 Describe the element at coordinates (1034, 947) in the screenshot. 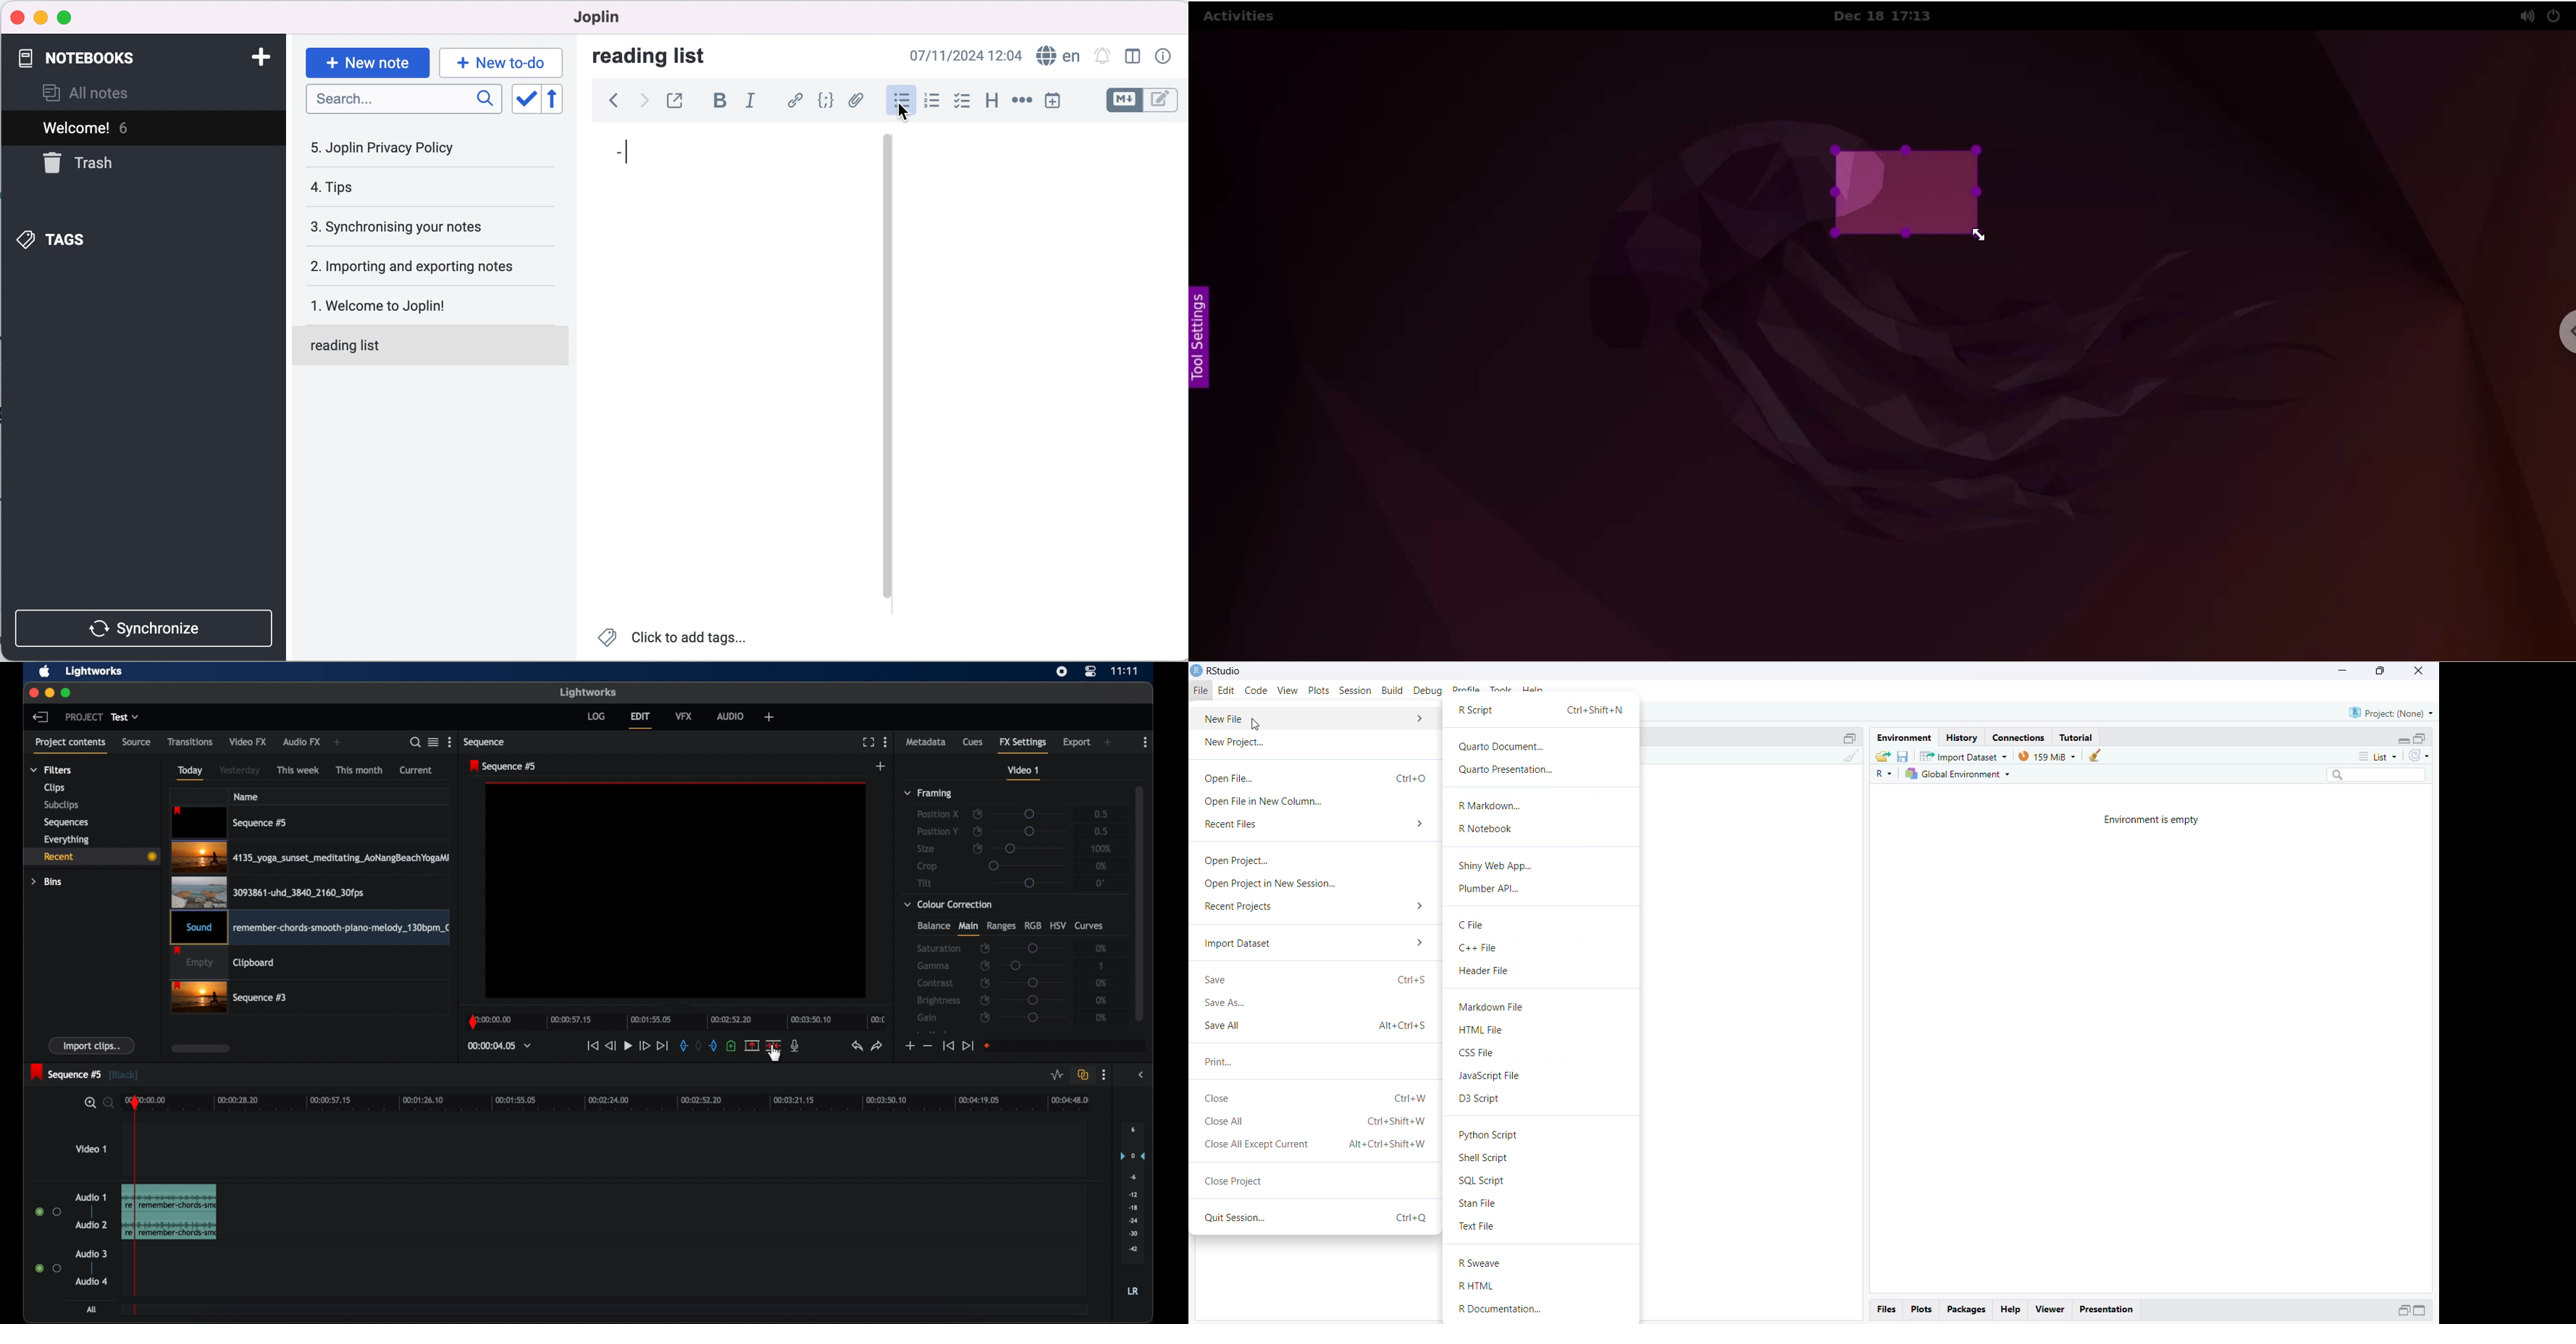

I see `slider` at that location.